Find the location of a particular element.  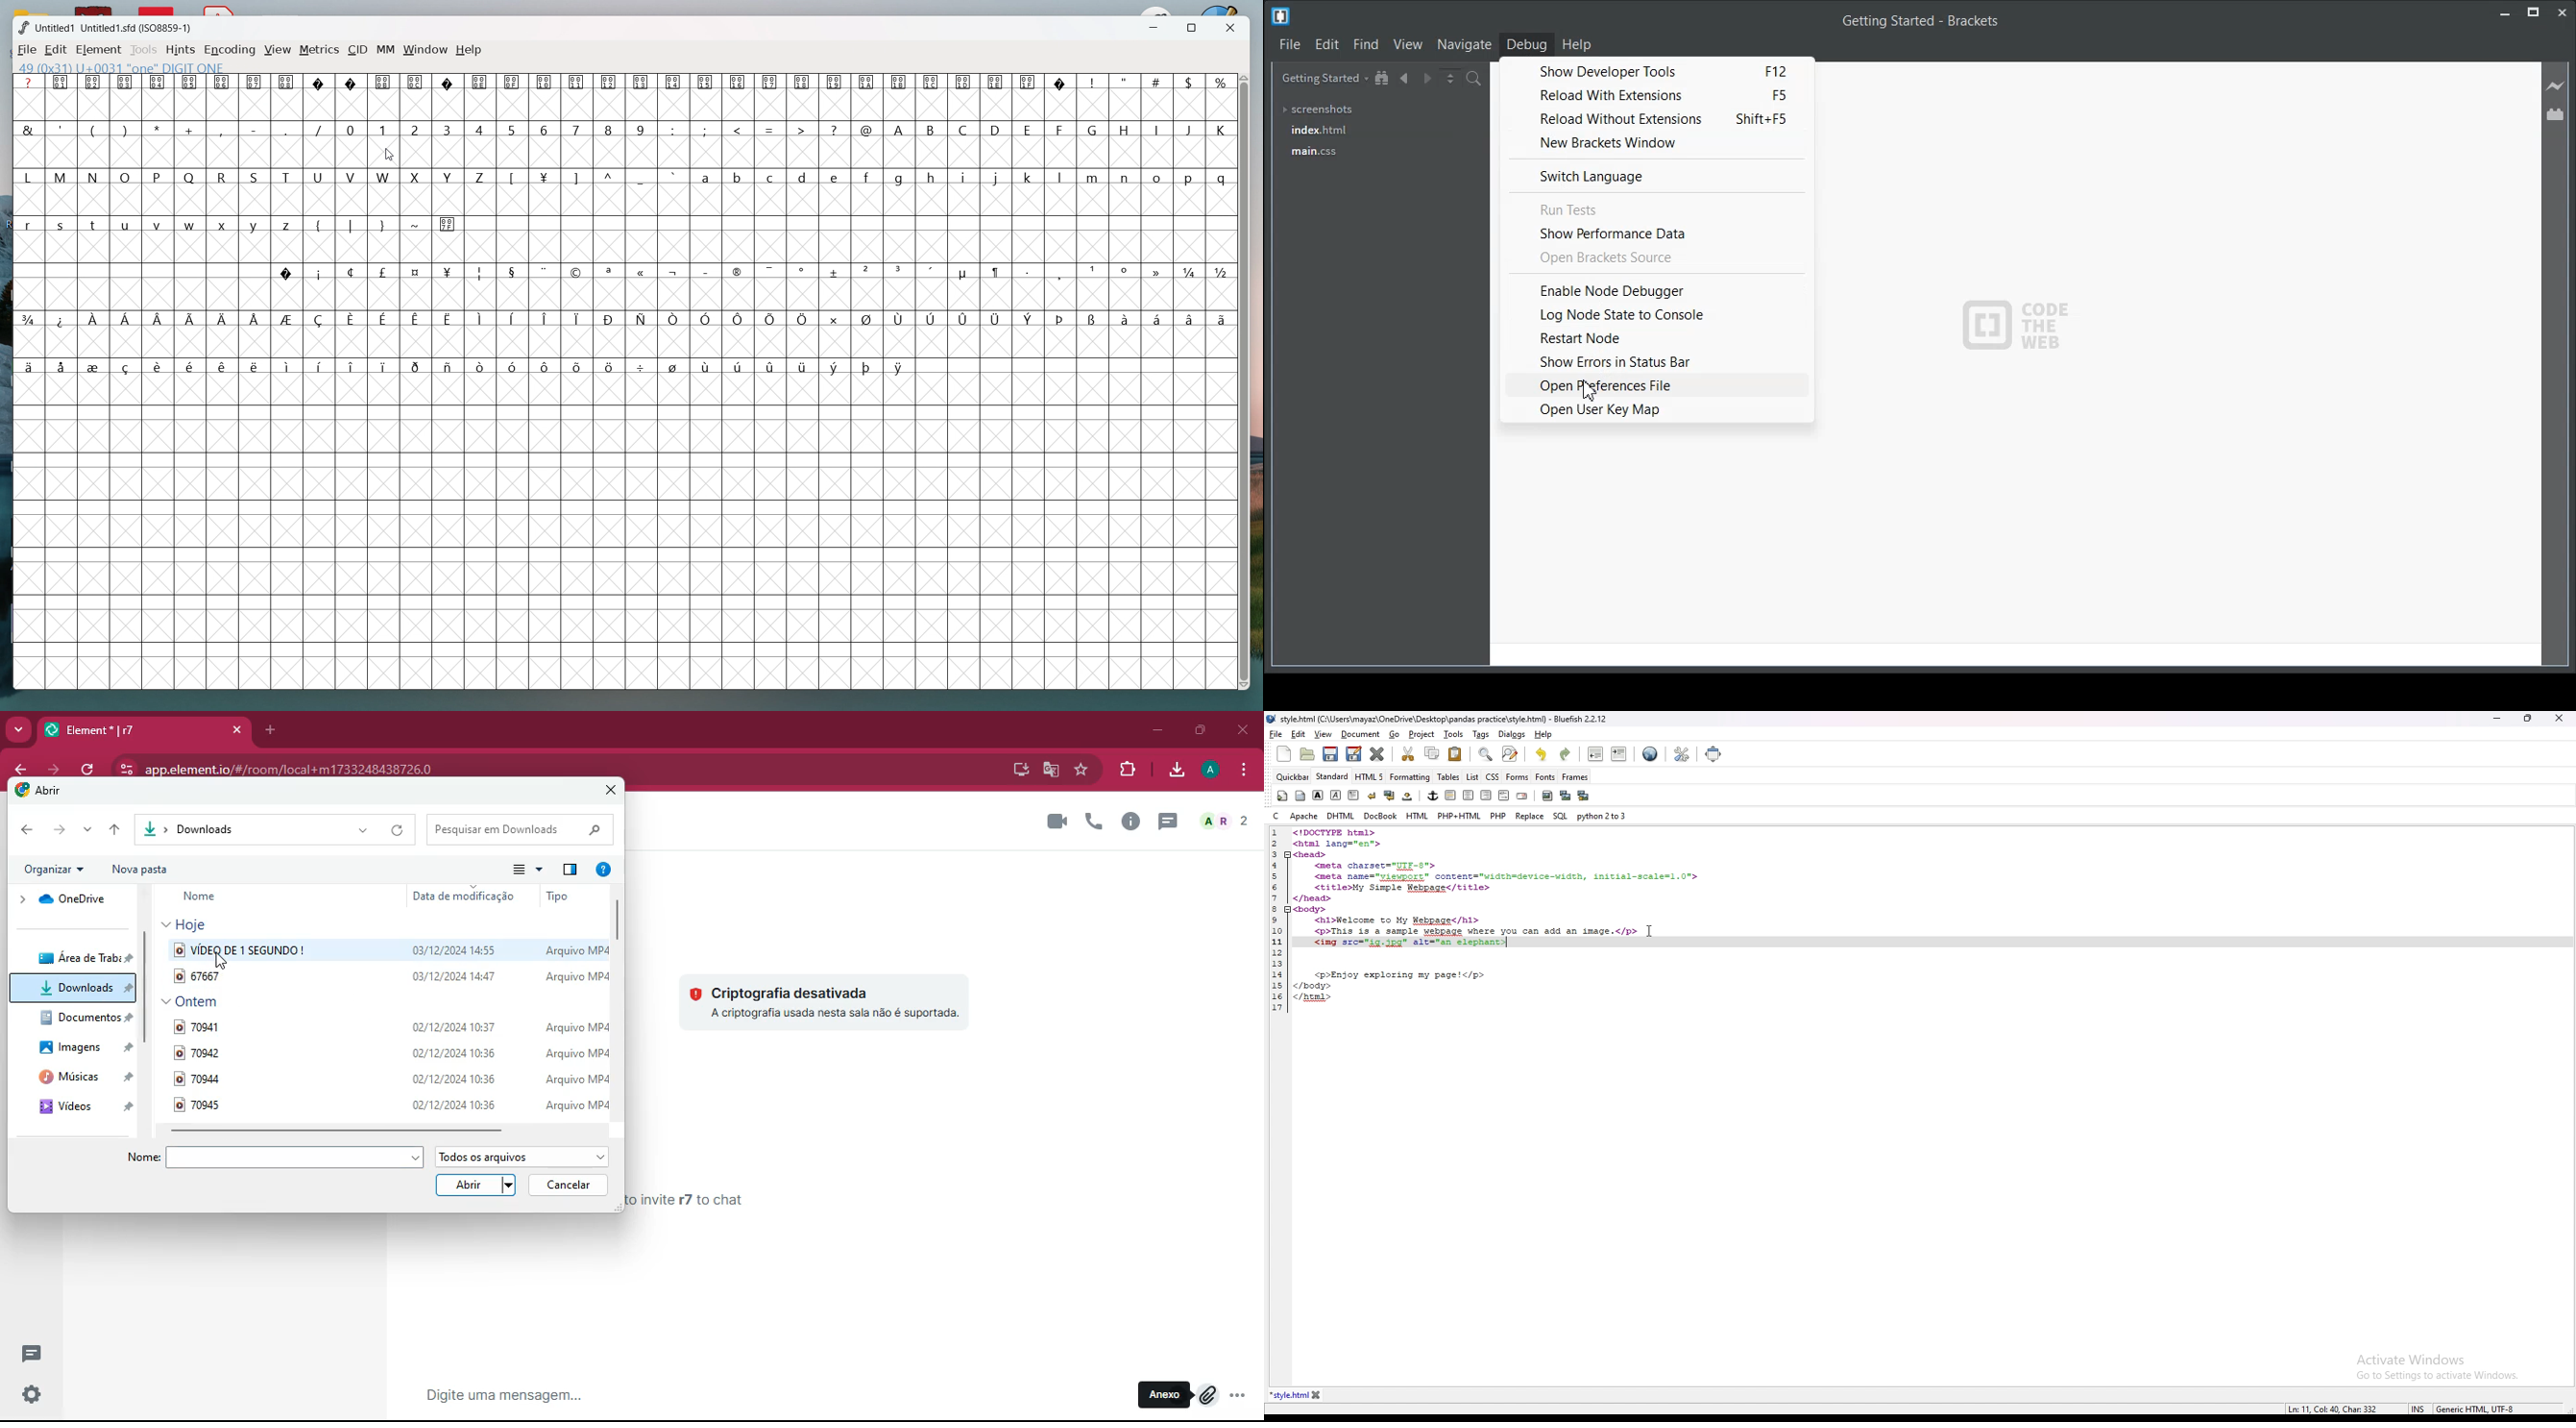

symbol is located at coordinates (834, 82).